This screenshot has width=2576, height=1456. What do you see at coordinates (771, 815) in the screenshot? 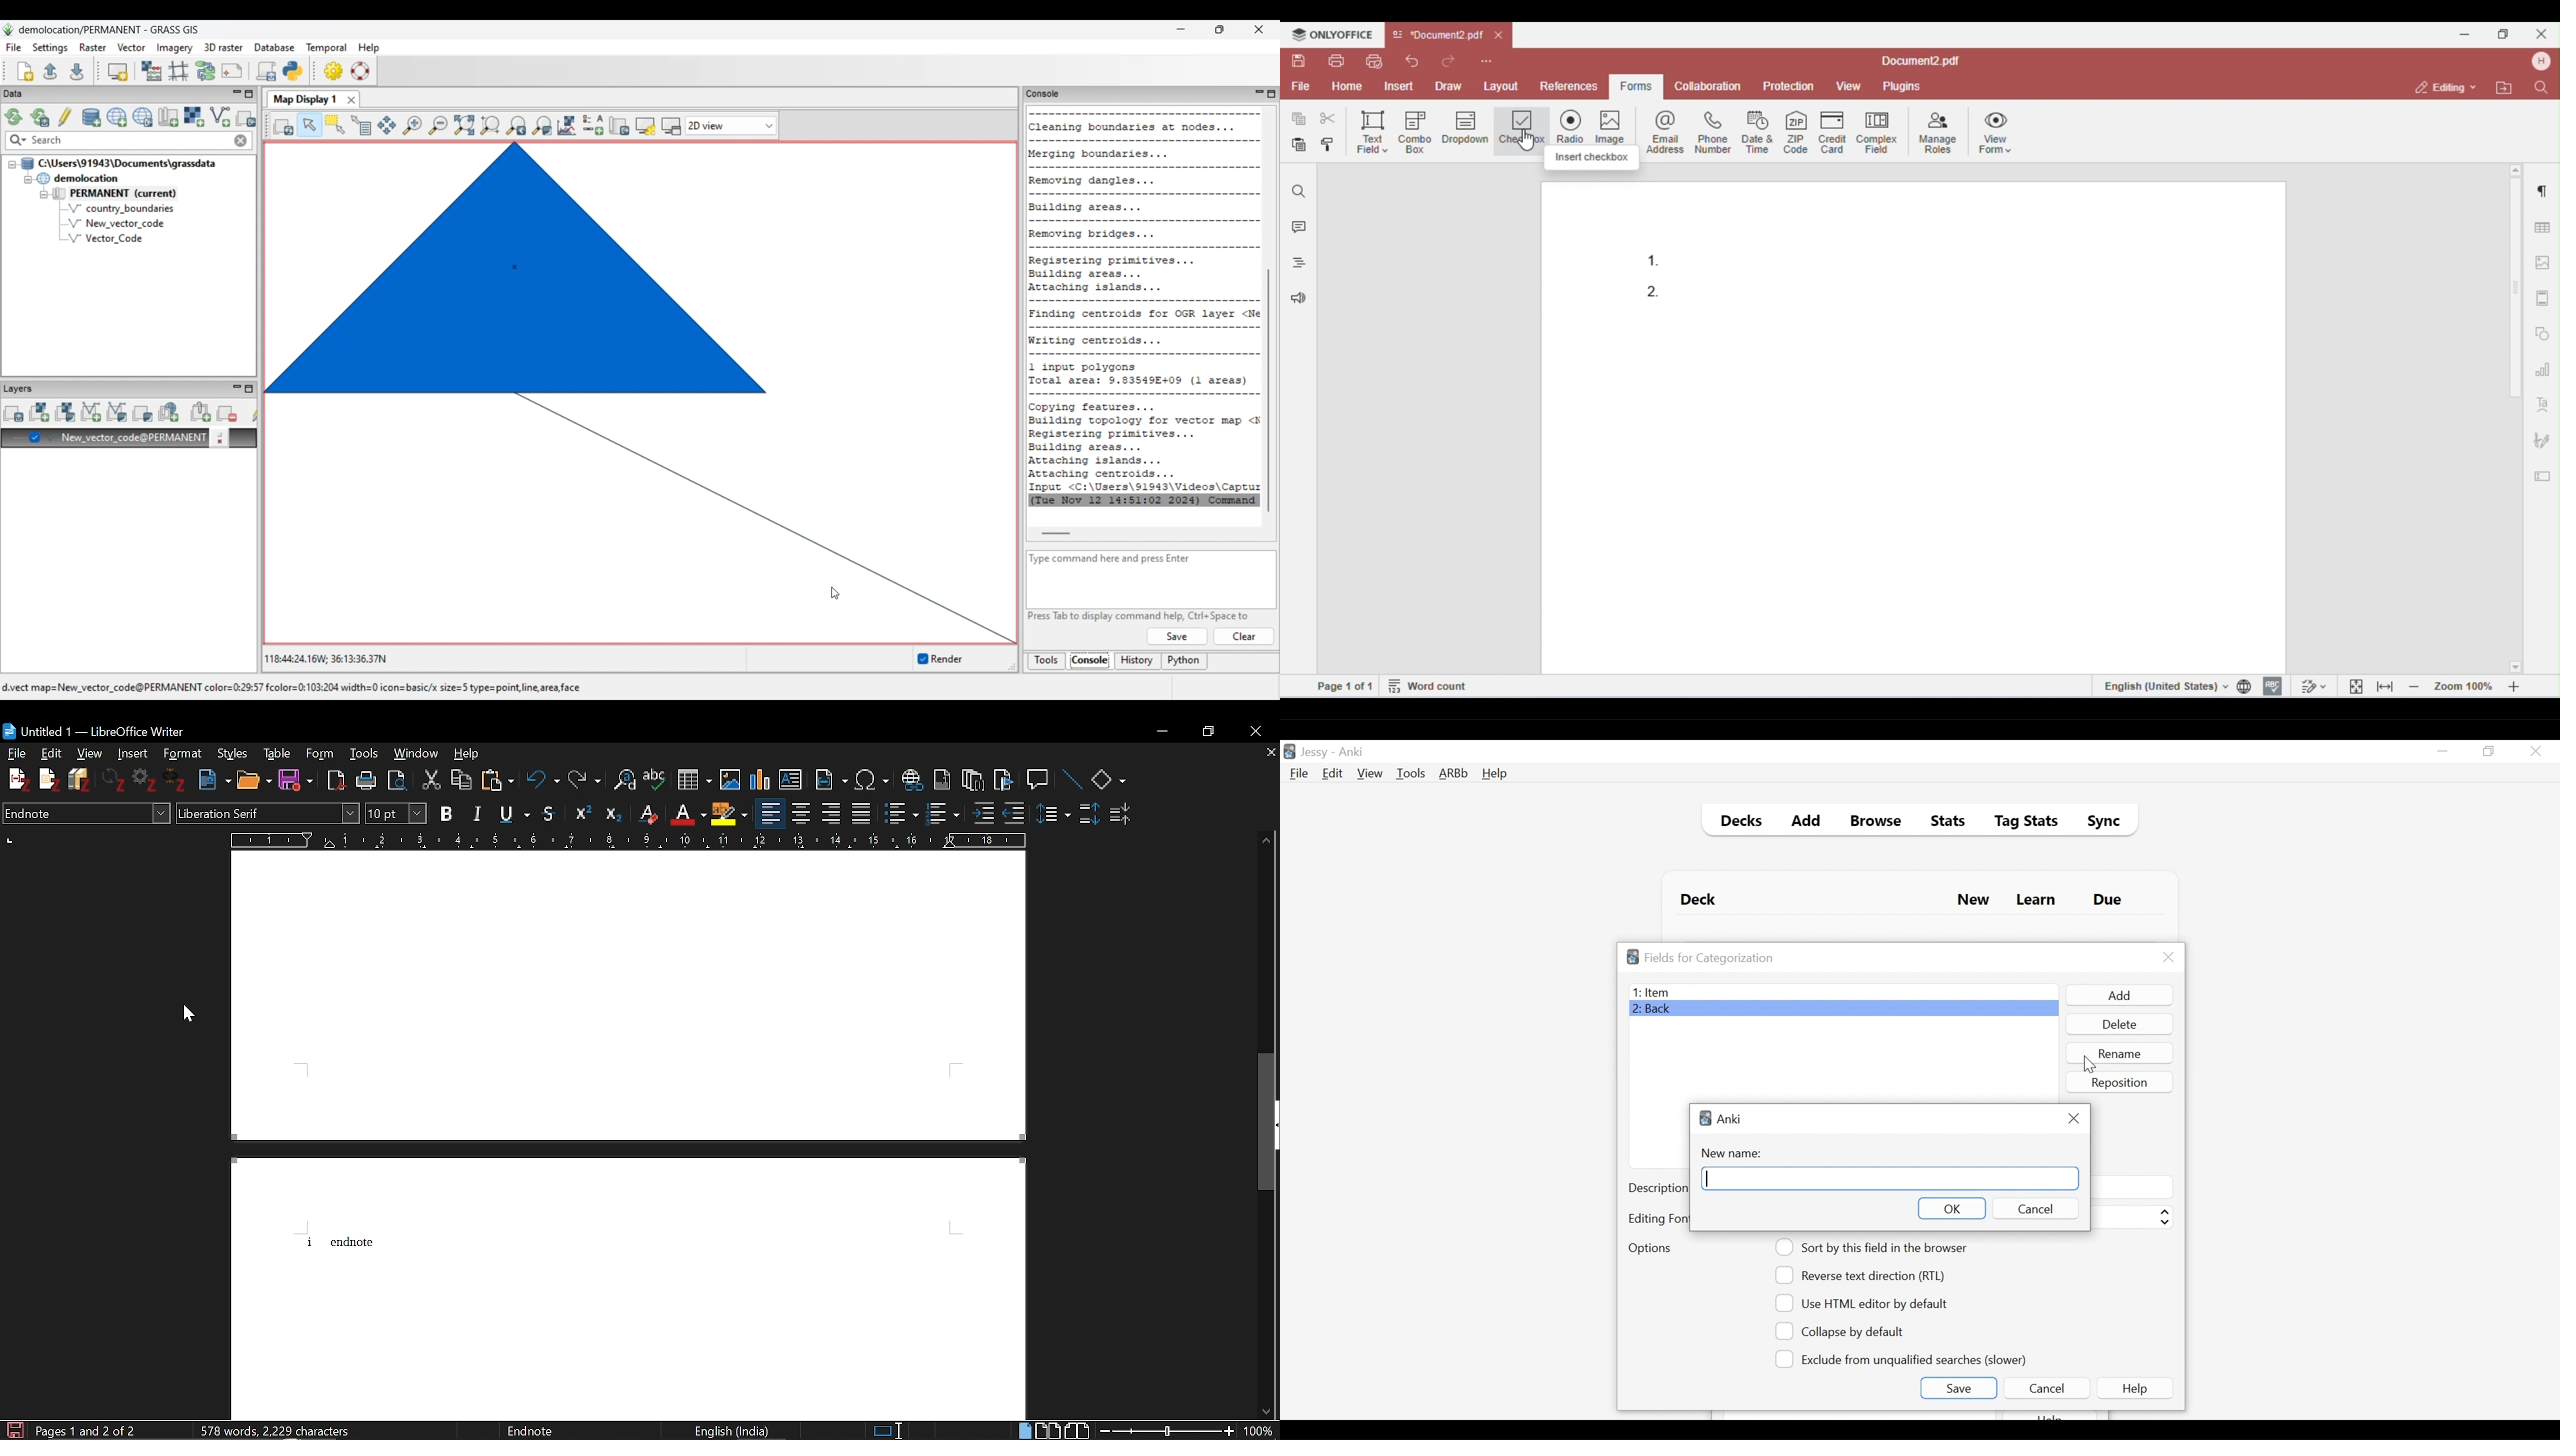
I see `Align left` at bounding box center [771, 815].